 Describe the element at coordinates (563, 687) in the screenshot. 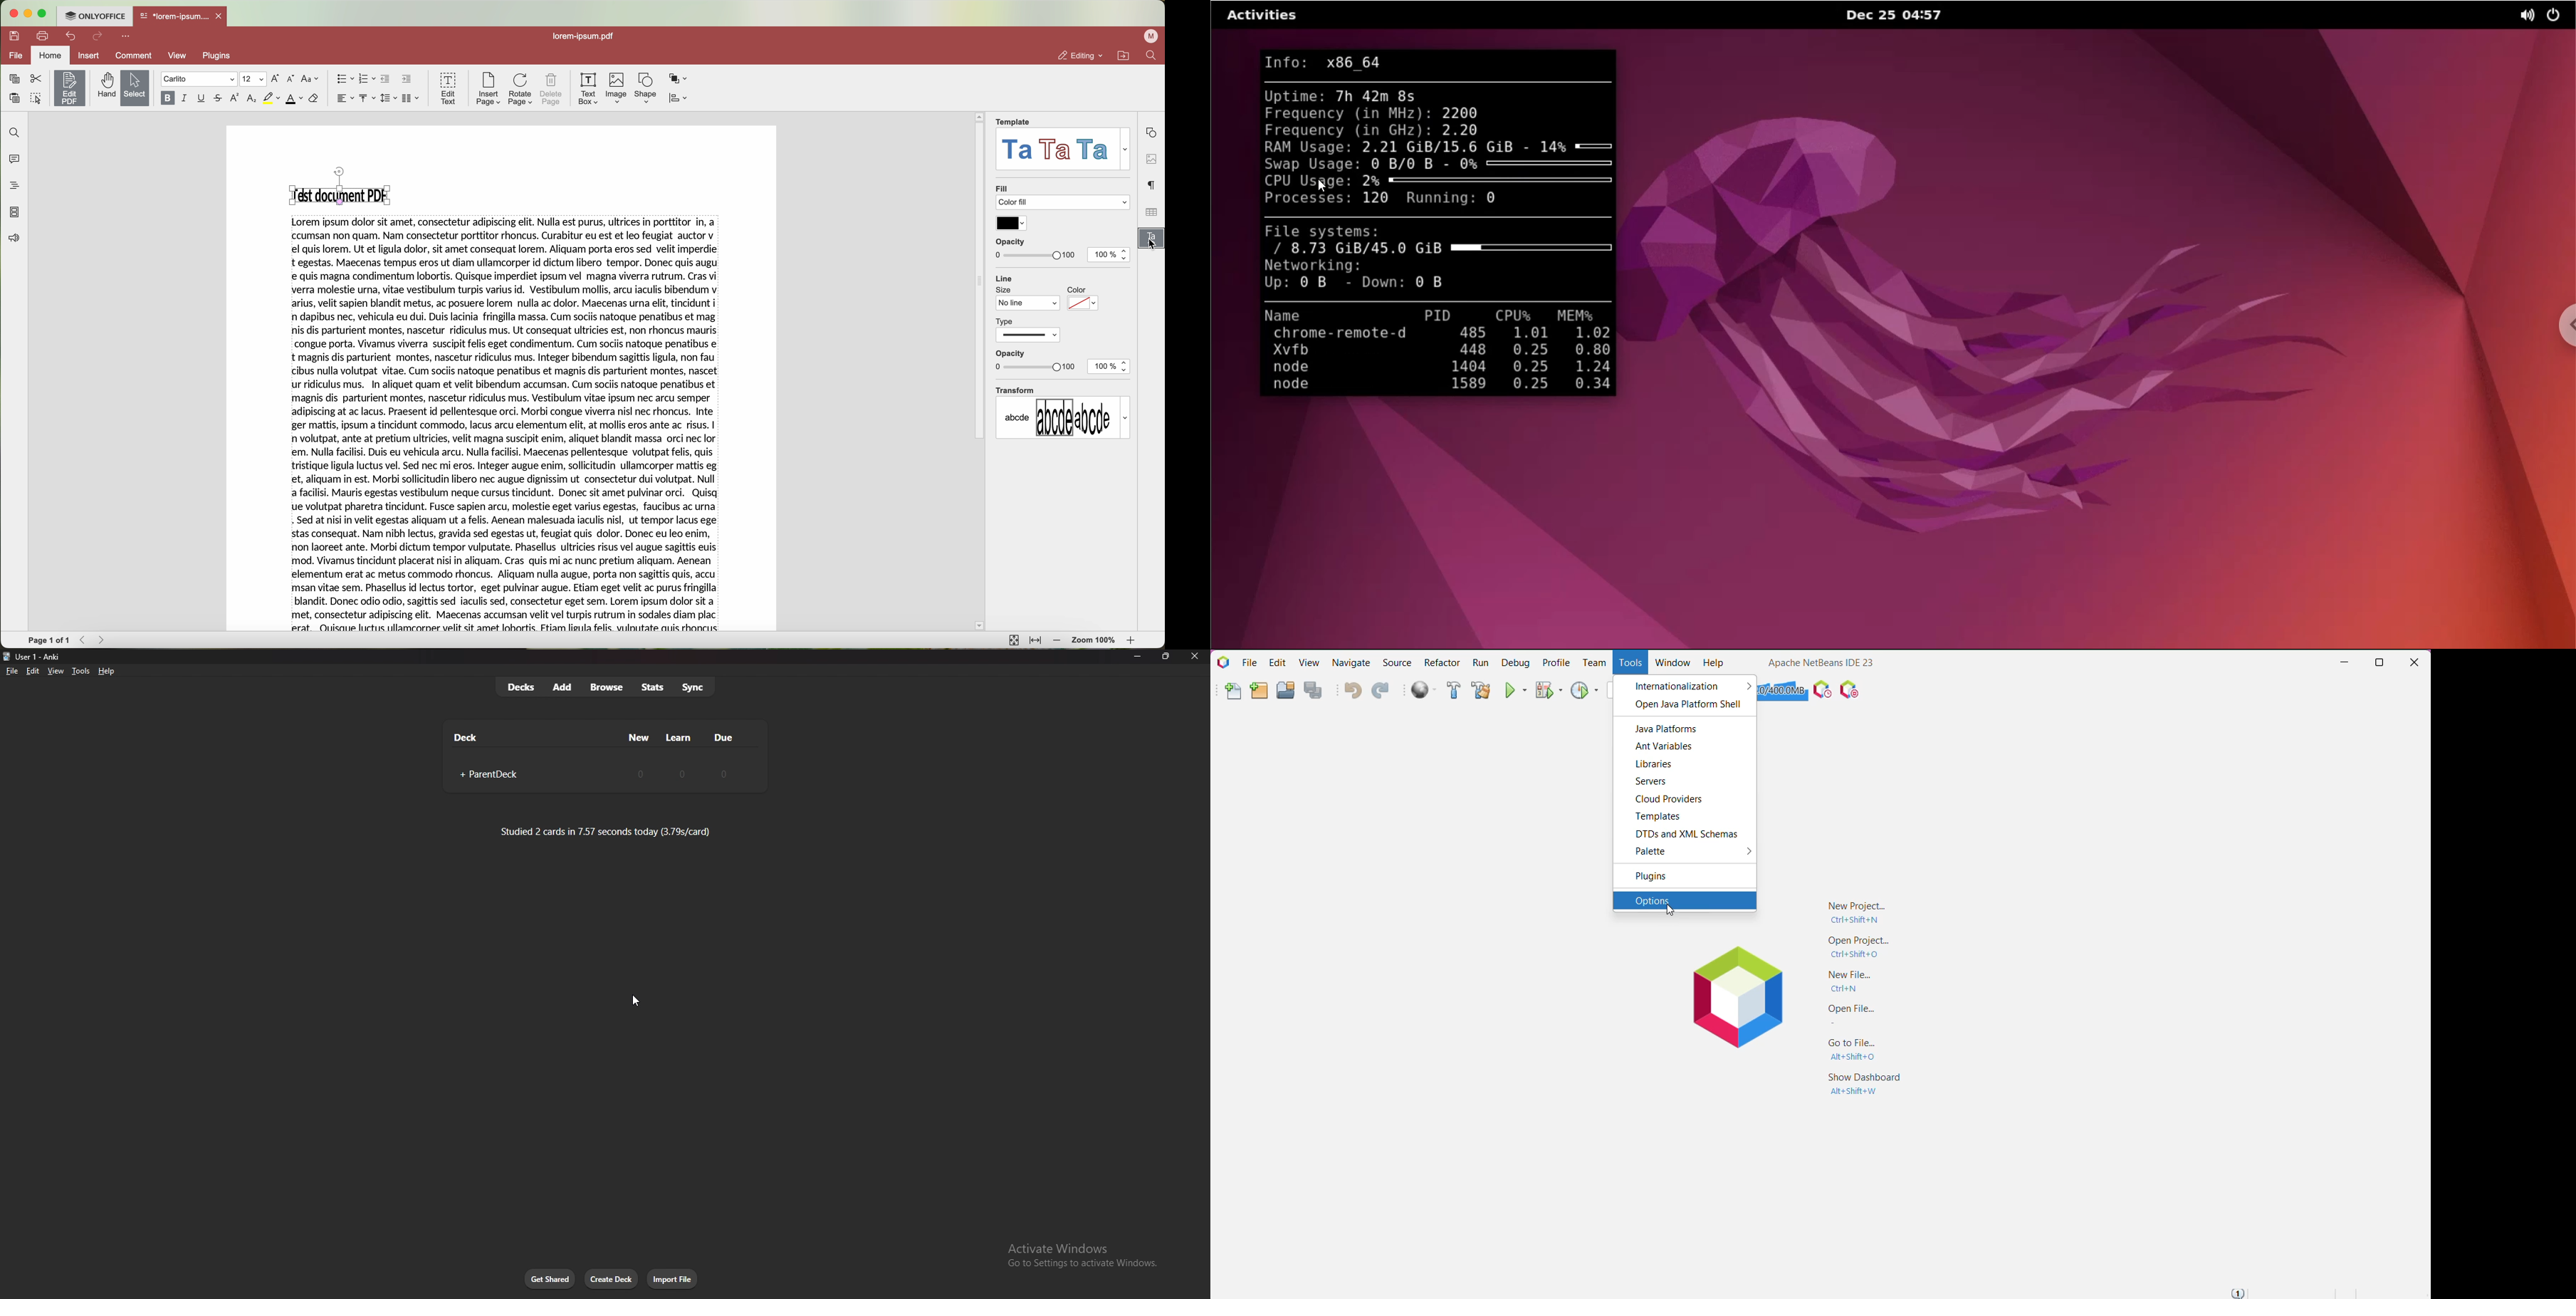

I see `add` at that location.